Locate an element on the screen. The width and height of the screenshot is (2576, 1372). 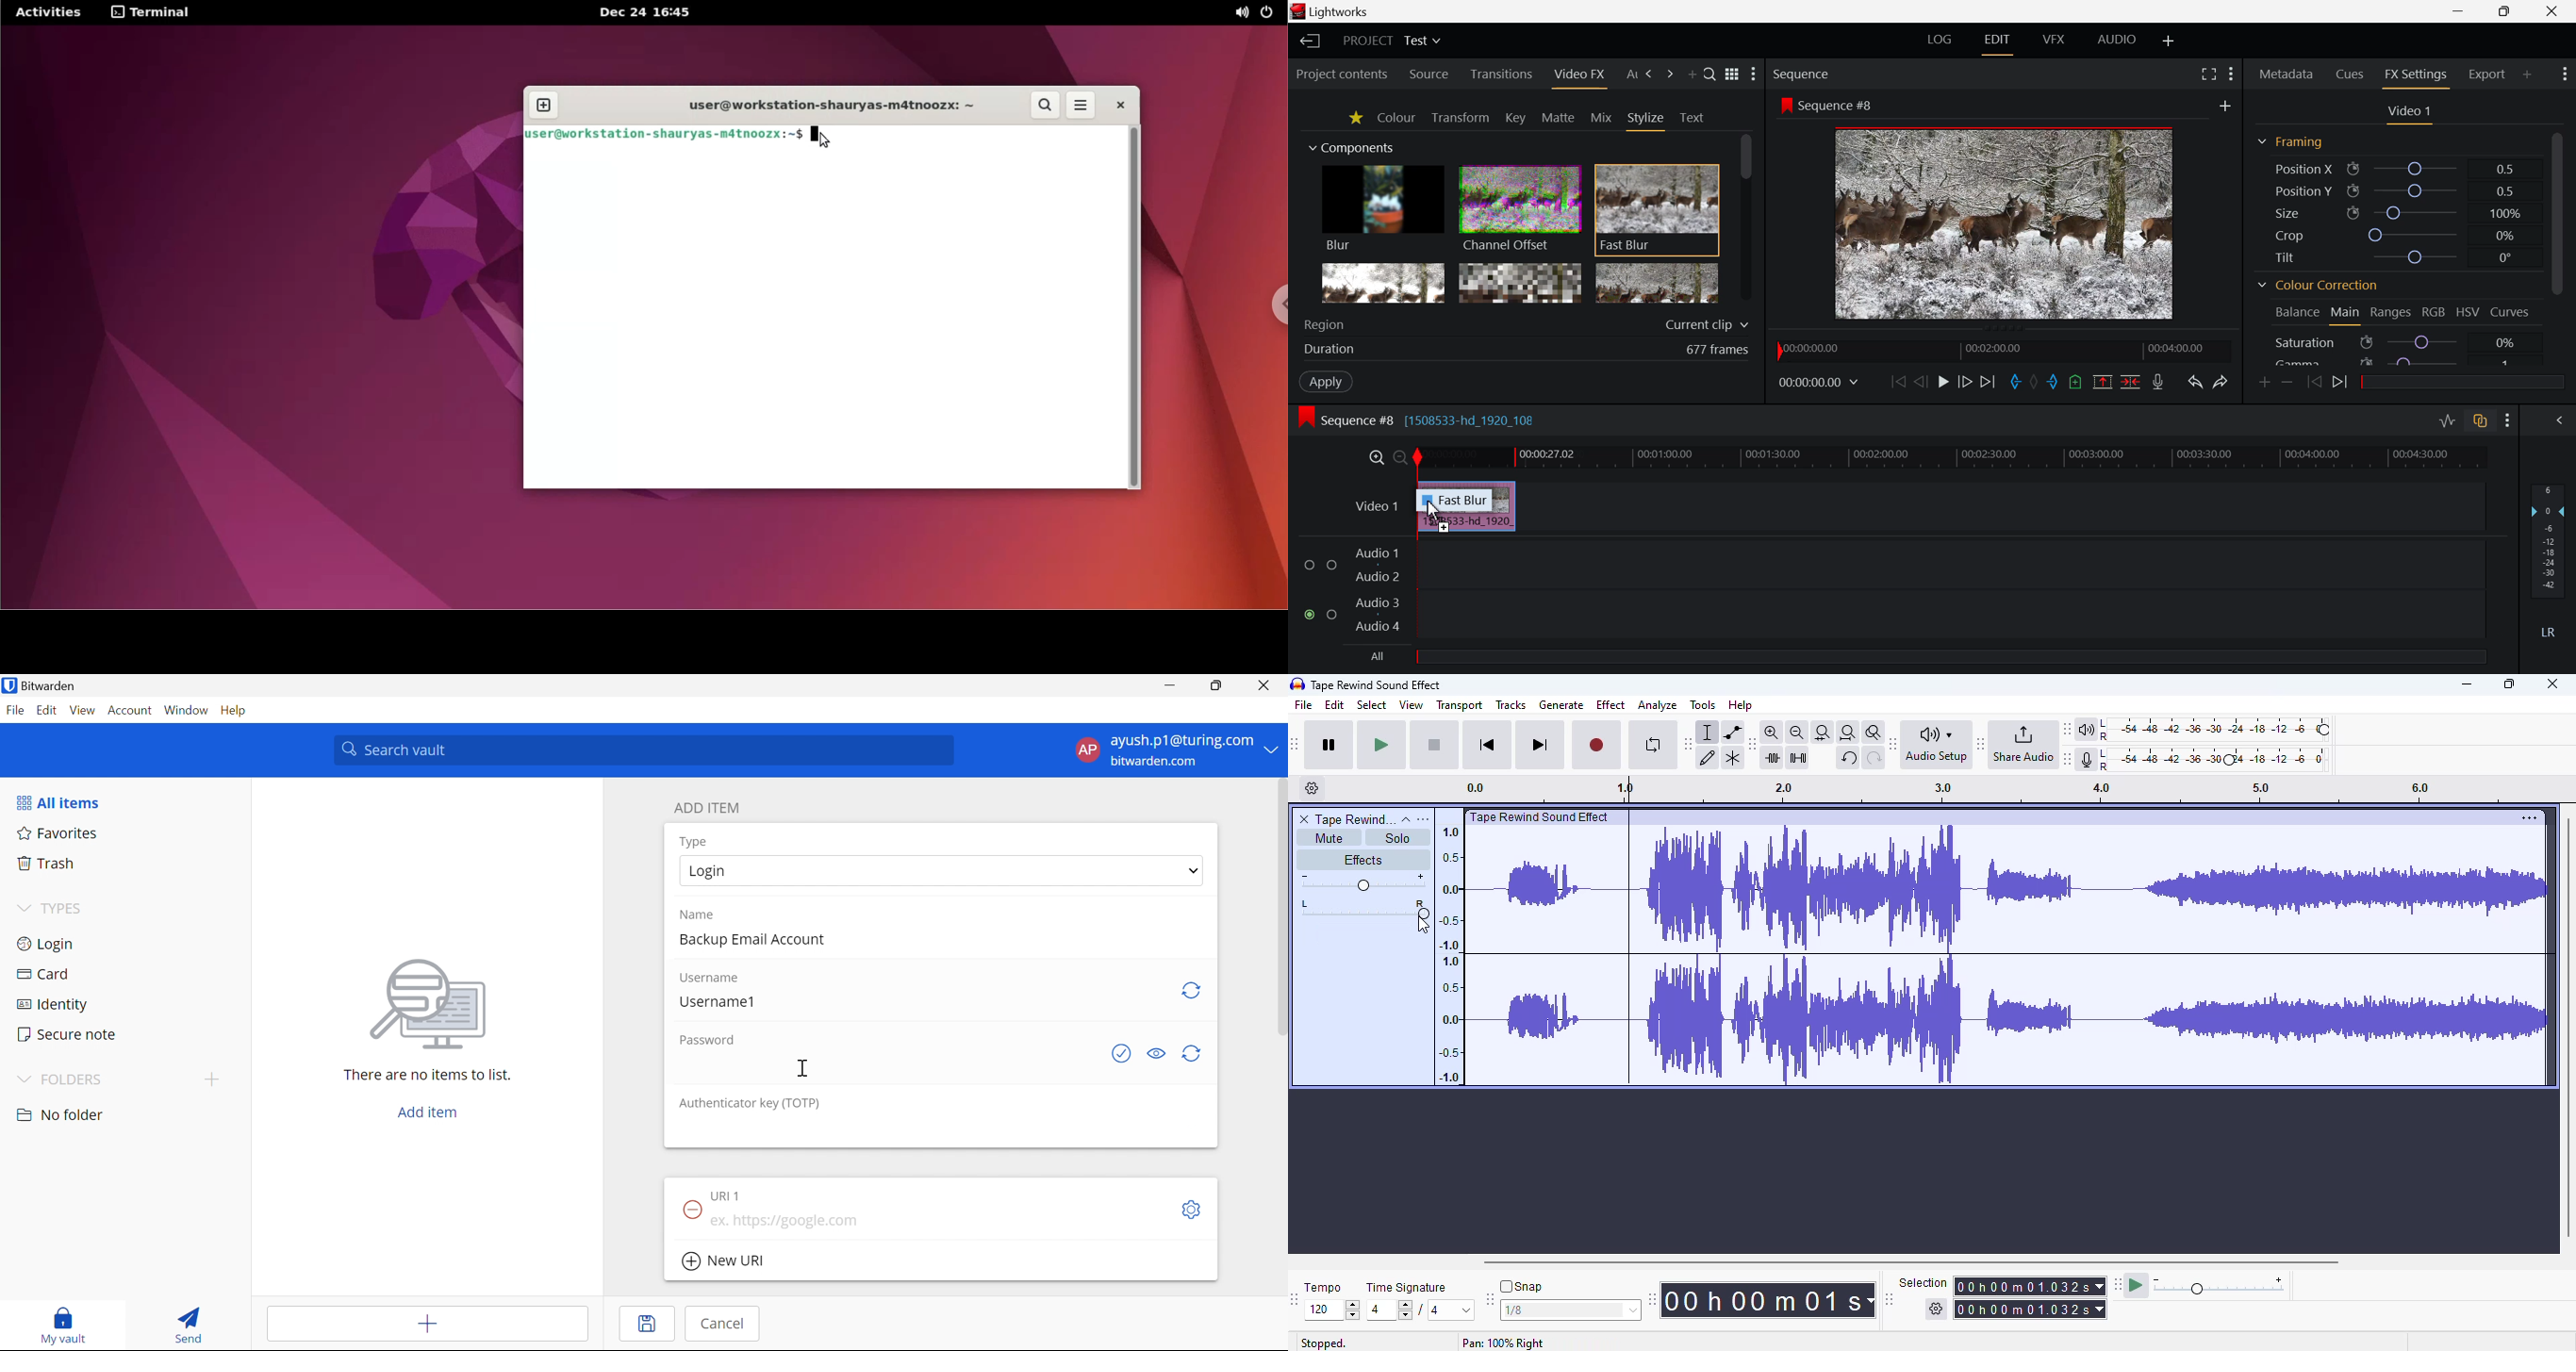
bitwarden logo is located at coordinates (9, 685).